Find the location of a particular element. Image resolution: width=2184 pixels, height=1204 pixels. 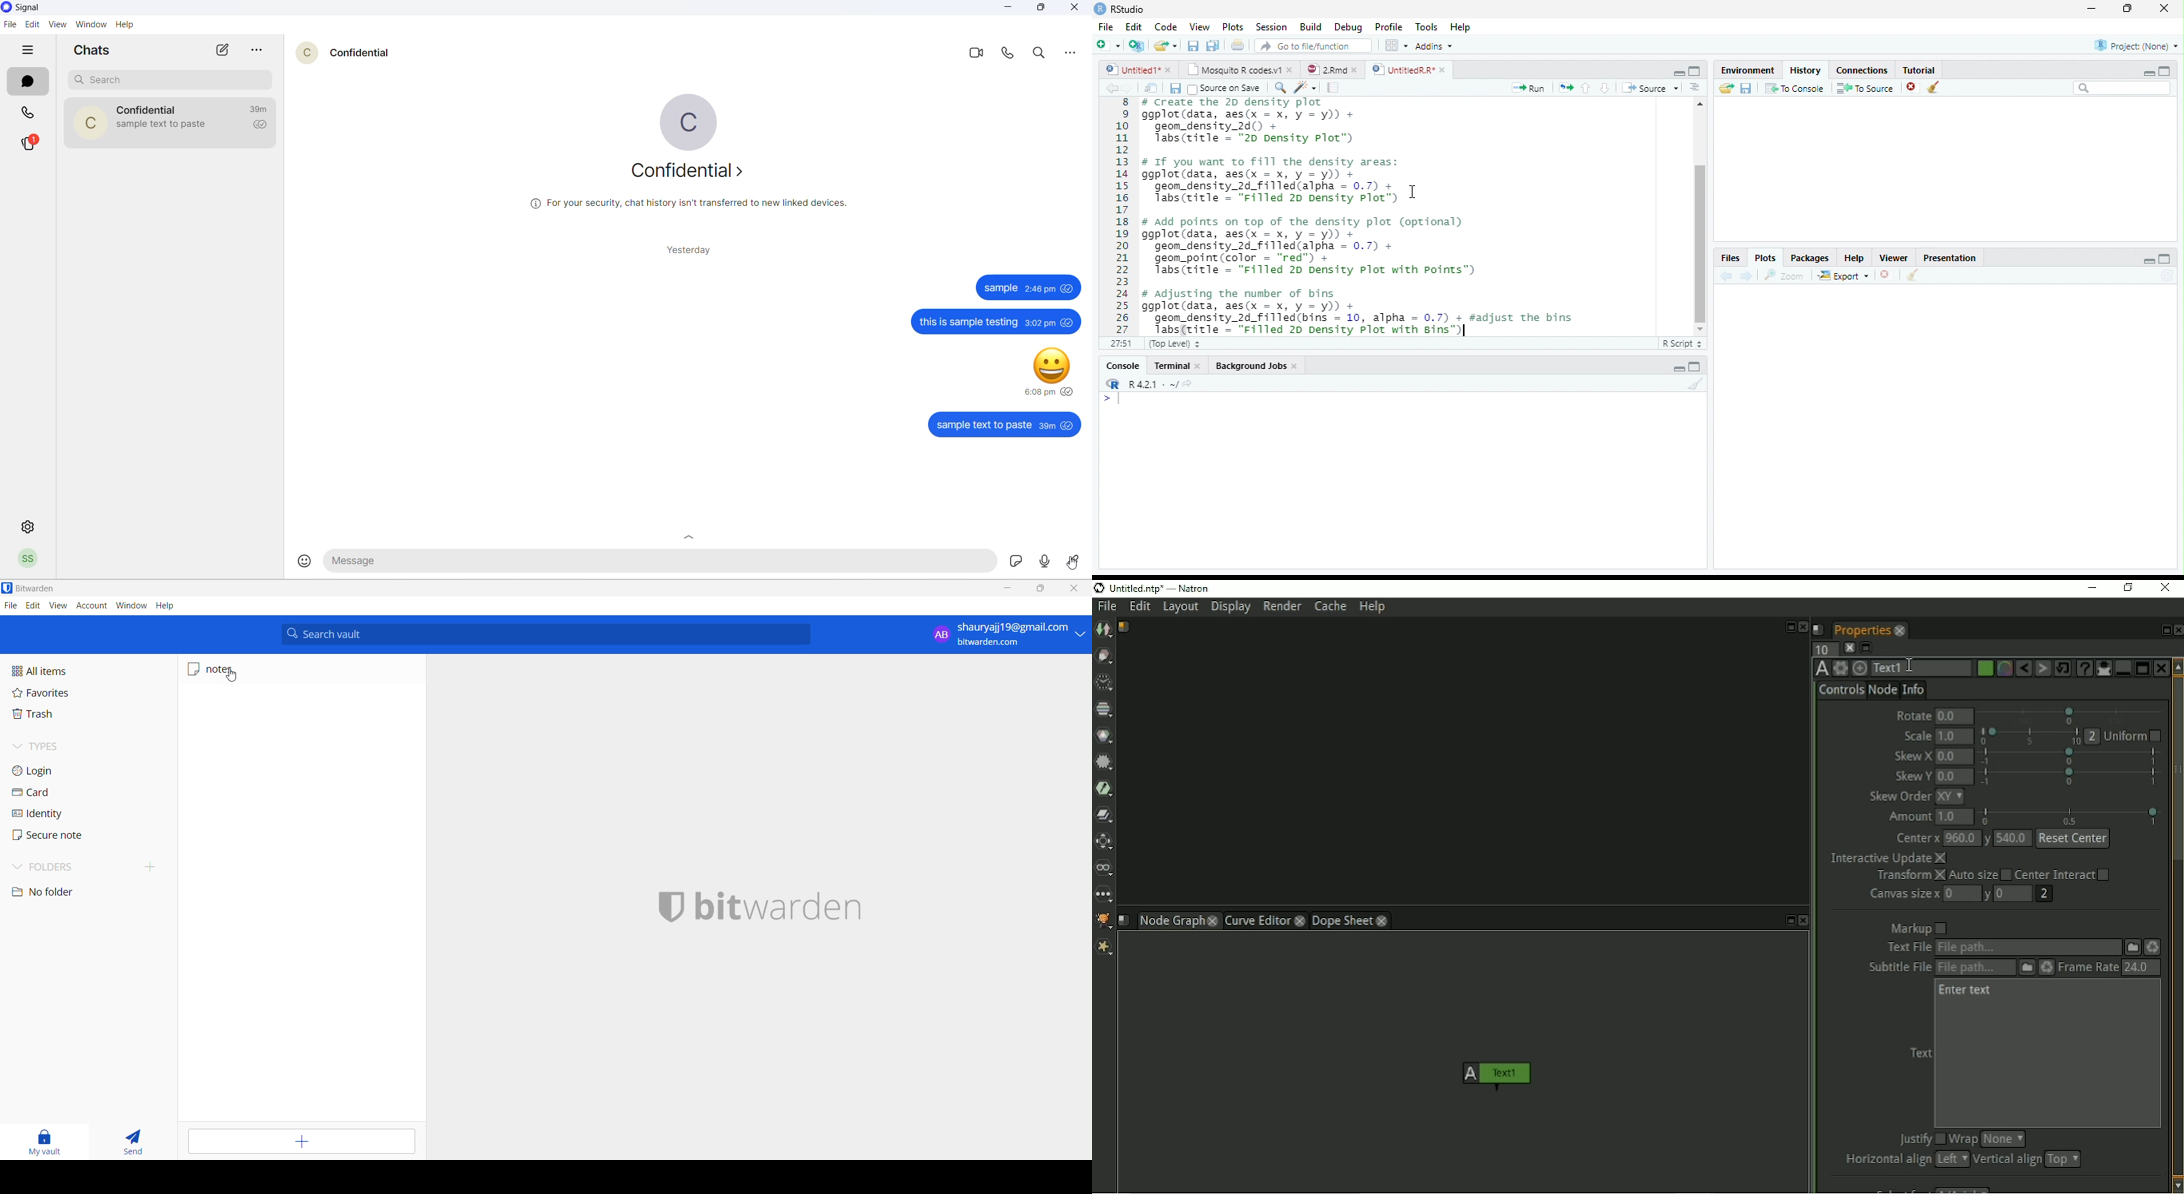

Session is located at coordinates (1272, 27).